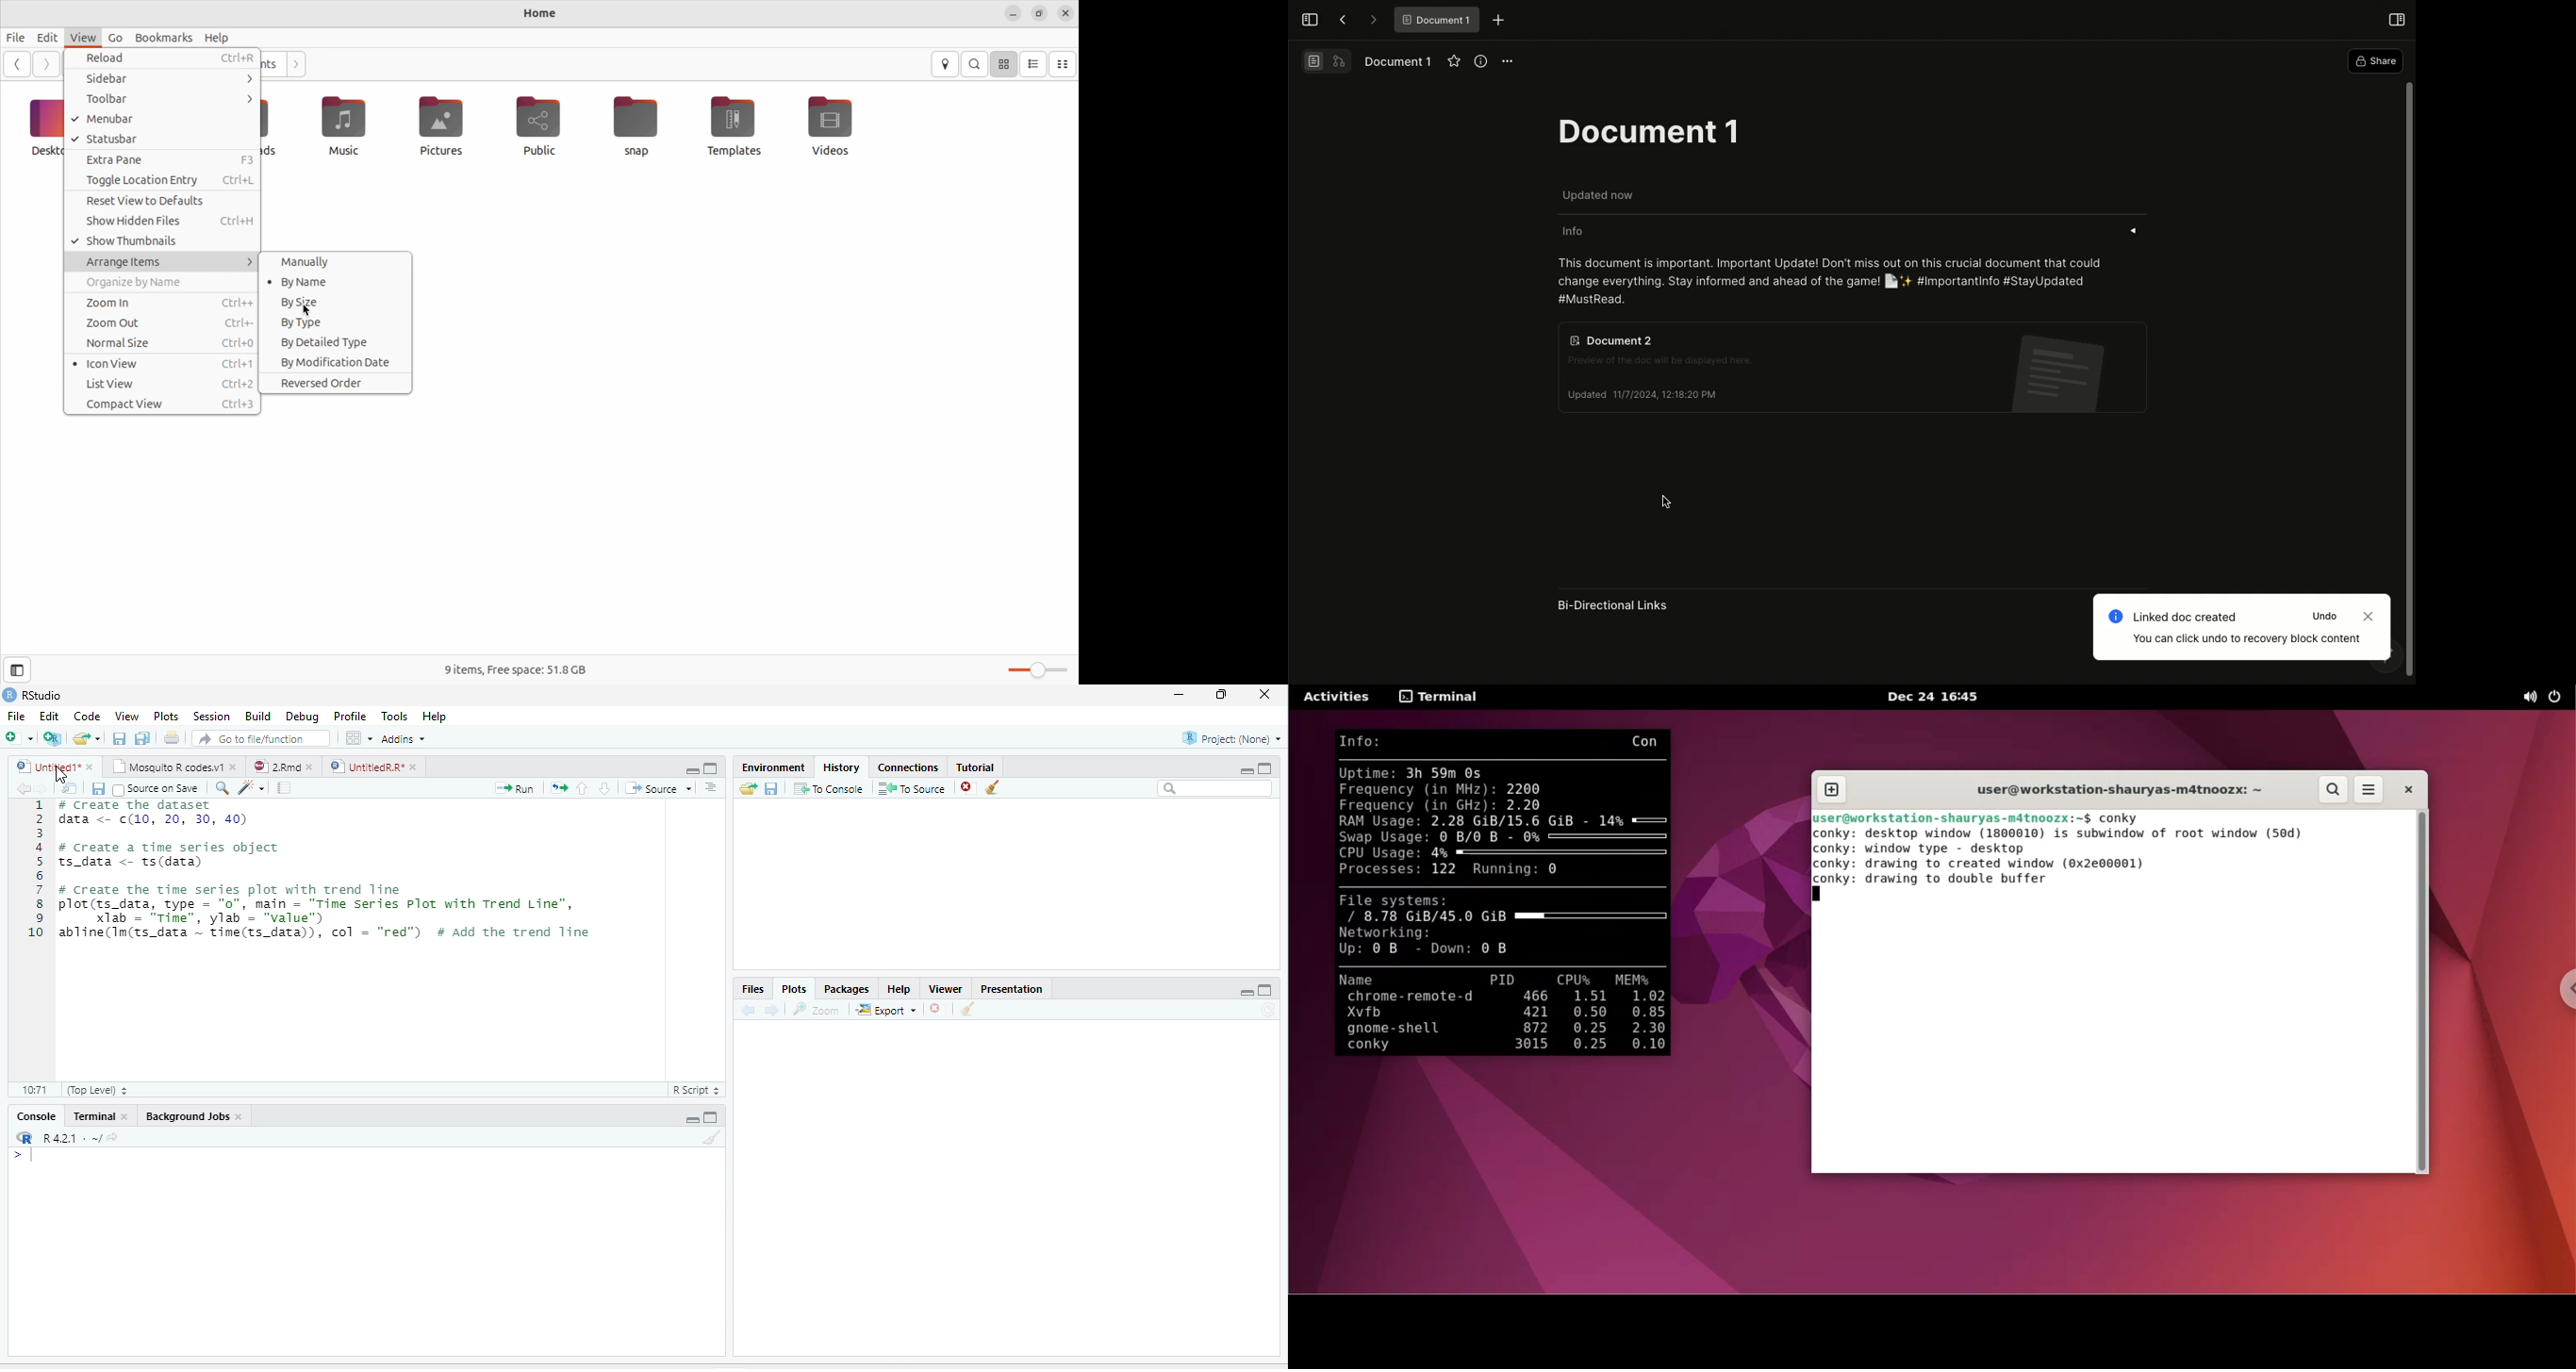  I want to click on show hidden files, so click(165, 219).